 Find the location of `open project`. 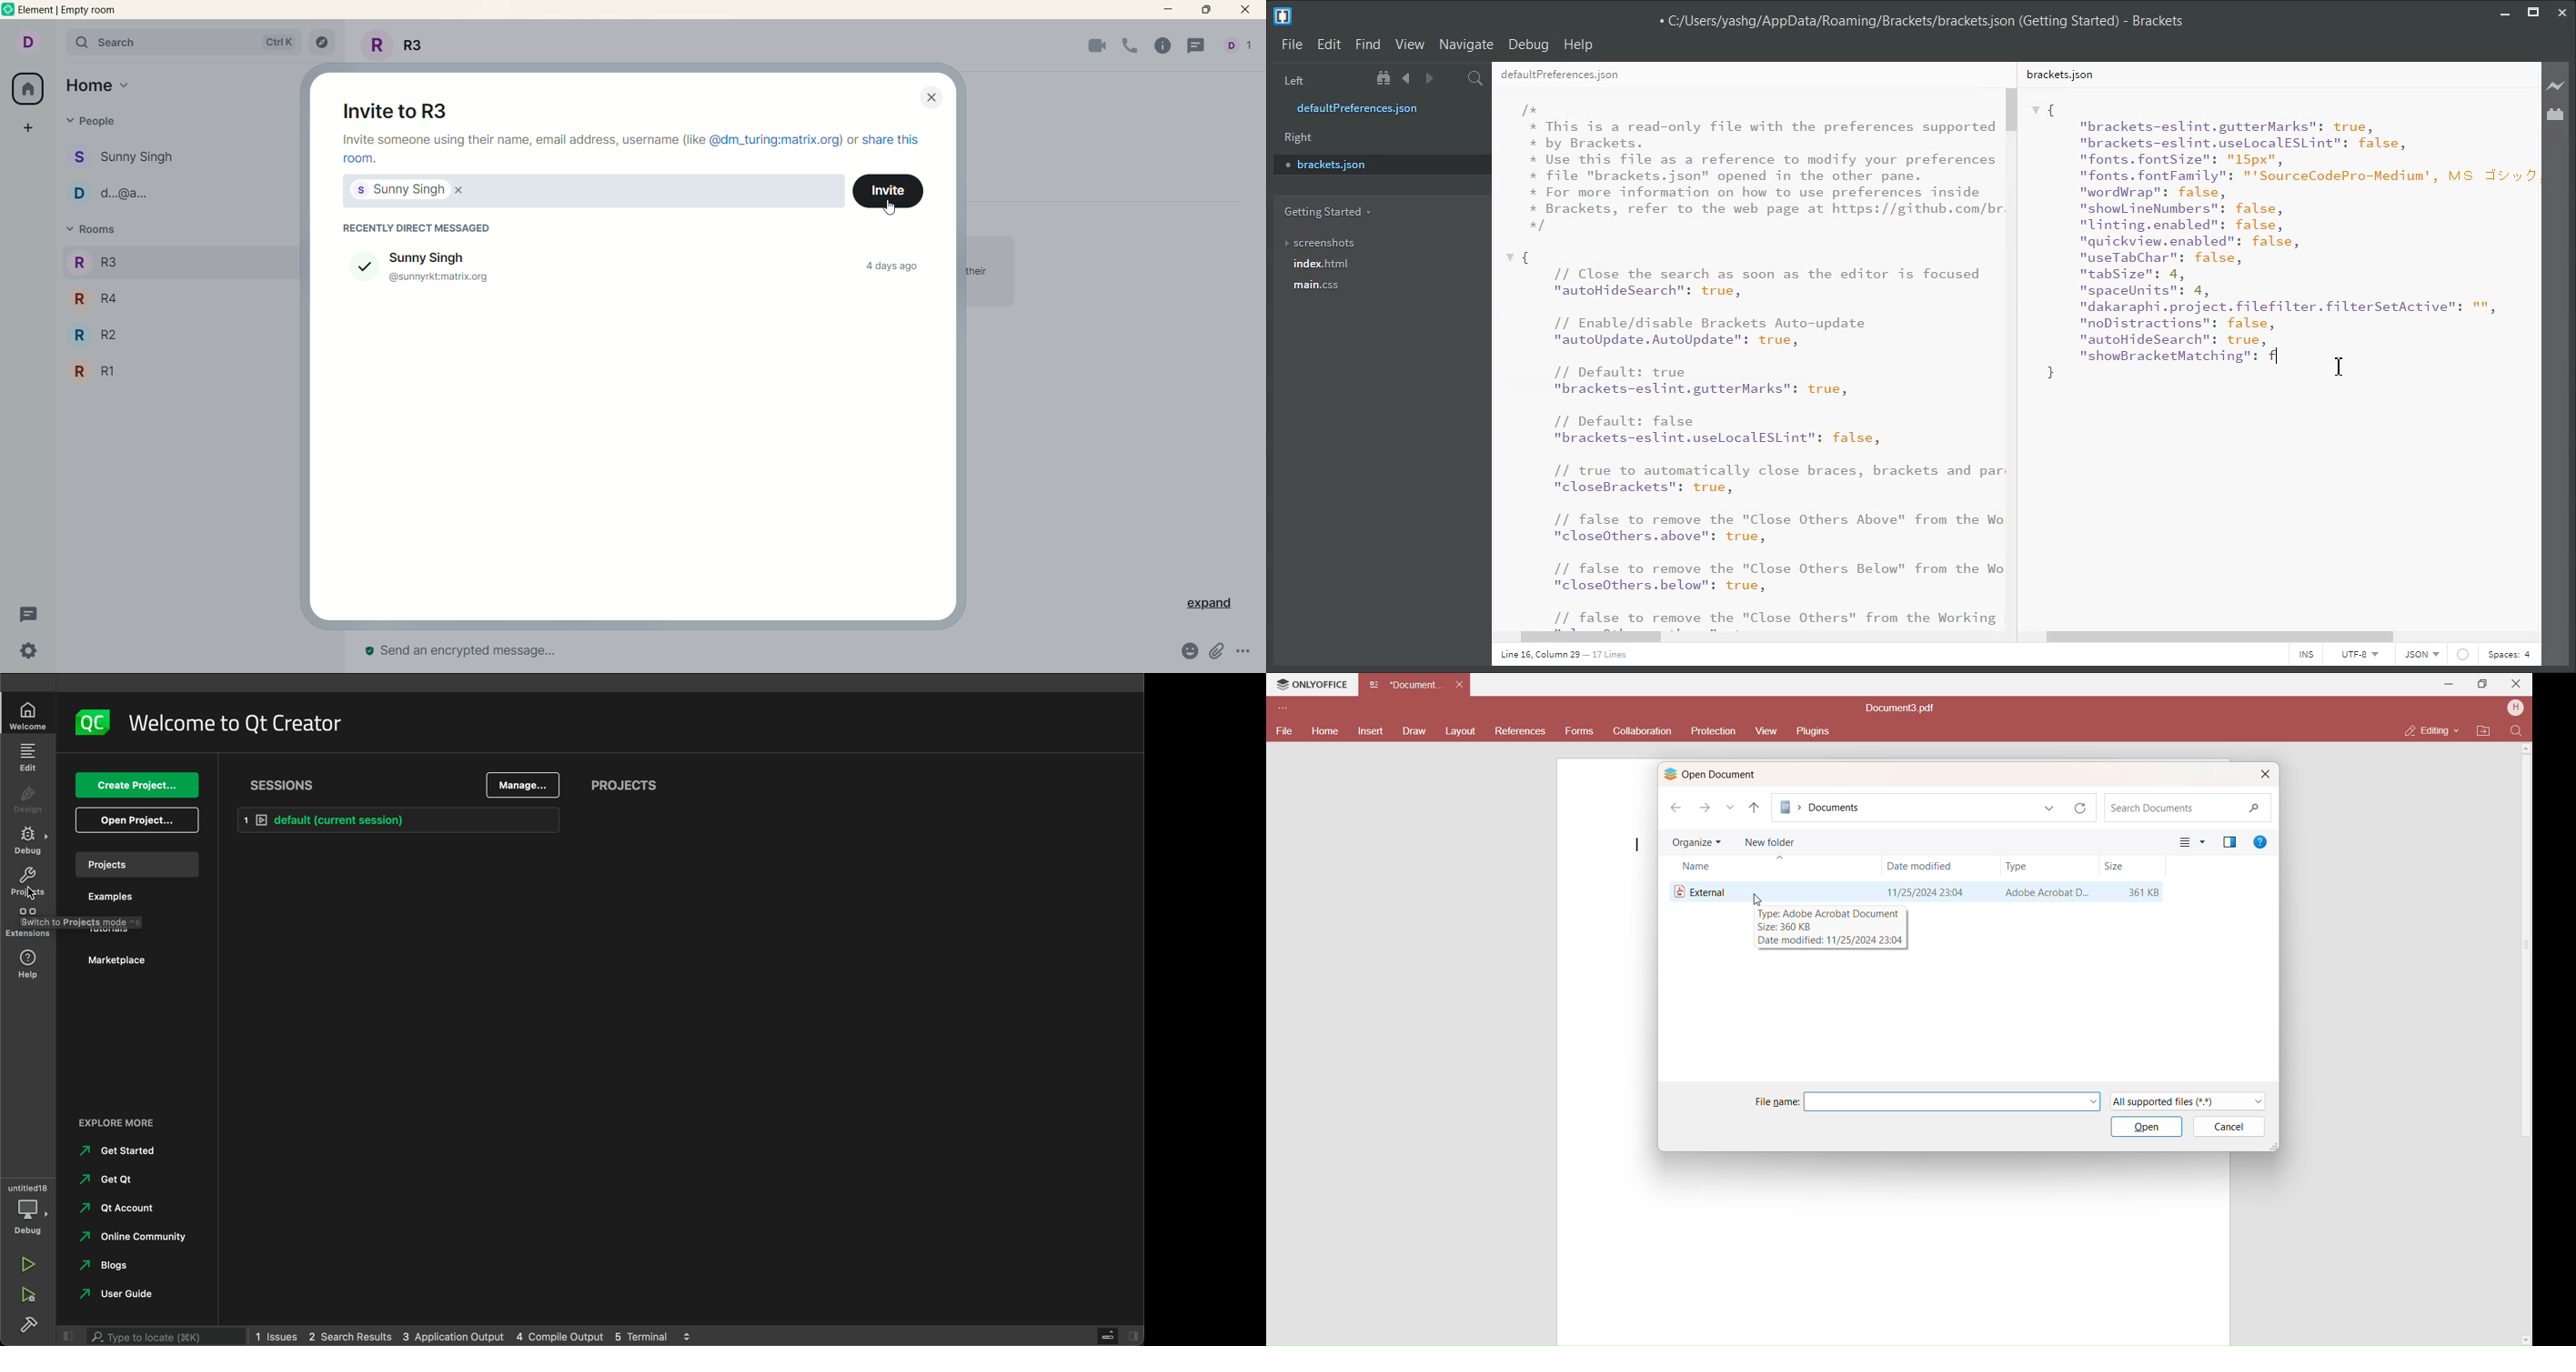

open project is located at coordinates (136, 819).